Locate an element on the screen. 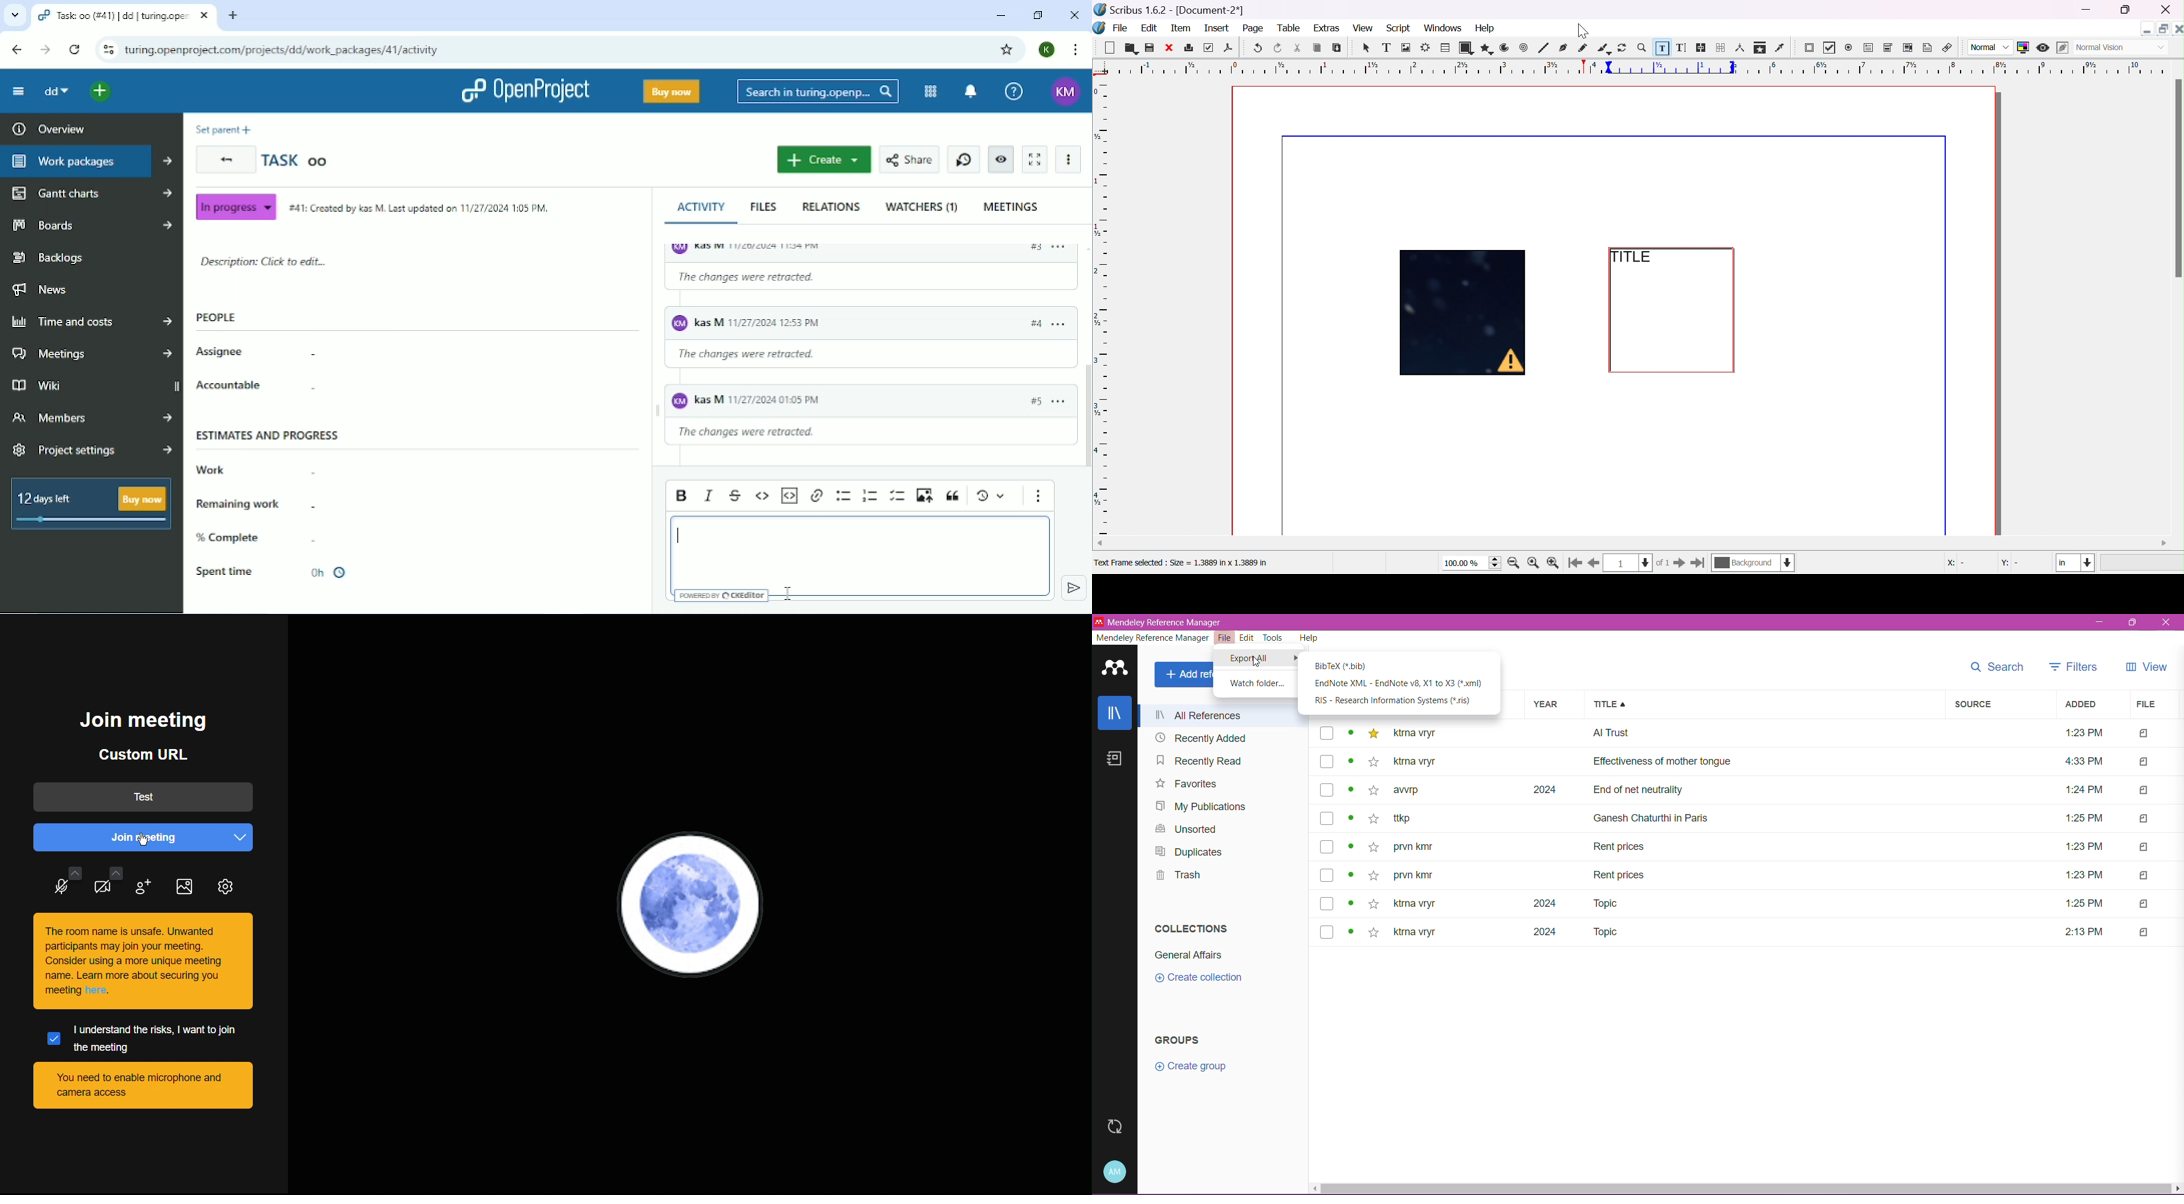  Watchers (1) is located at coordinates (921, 208).